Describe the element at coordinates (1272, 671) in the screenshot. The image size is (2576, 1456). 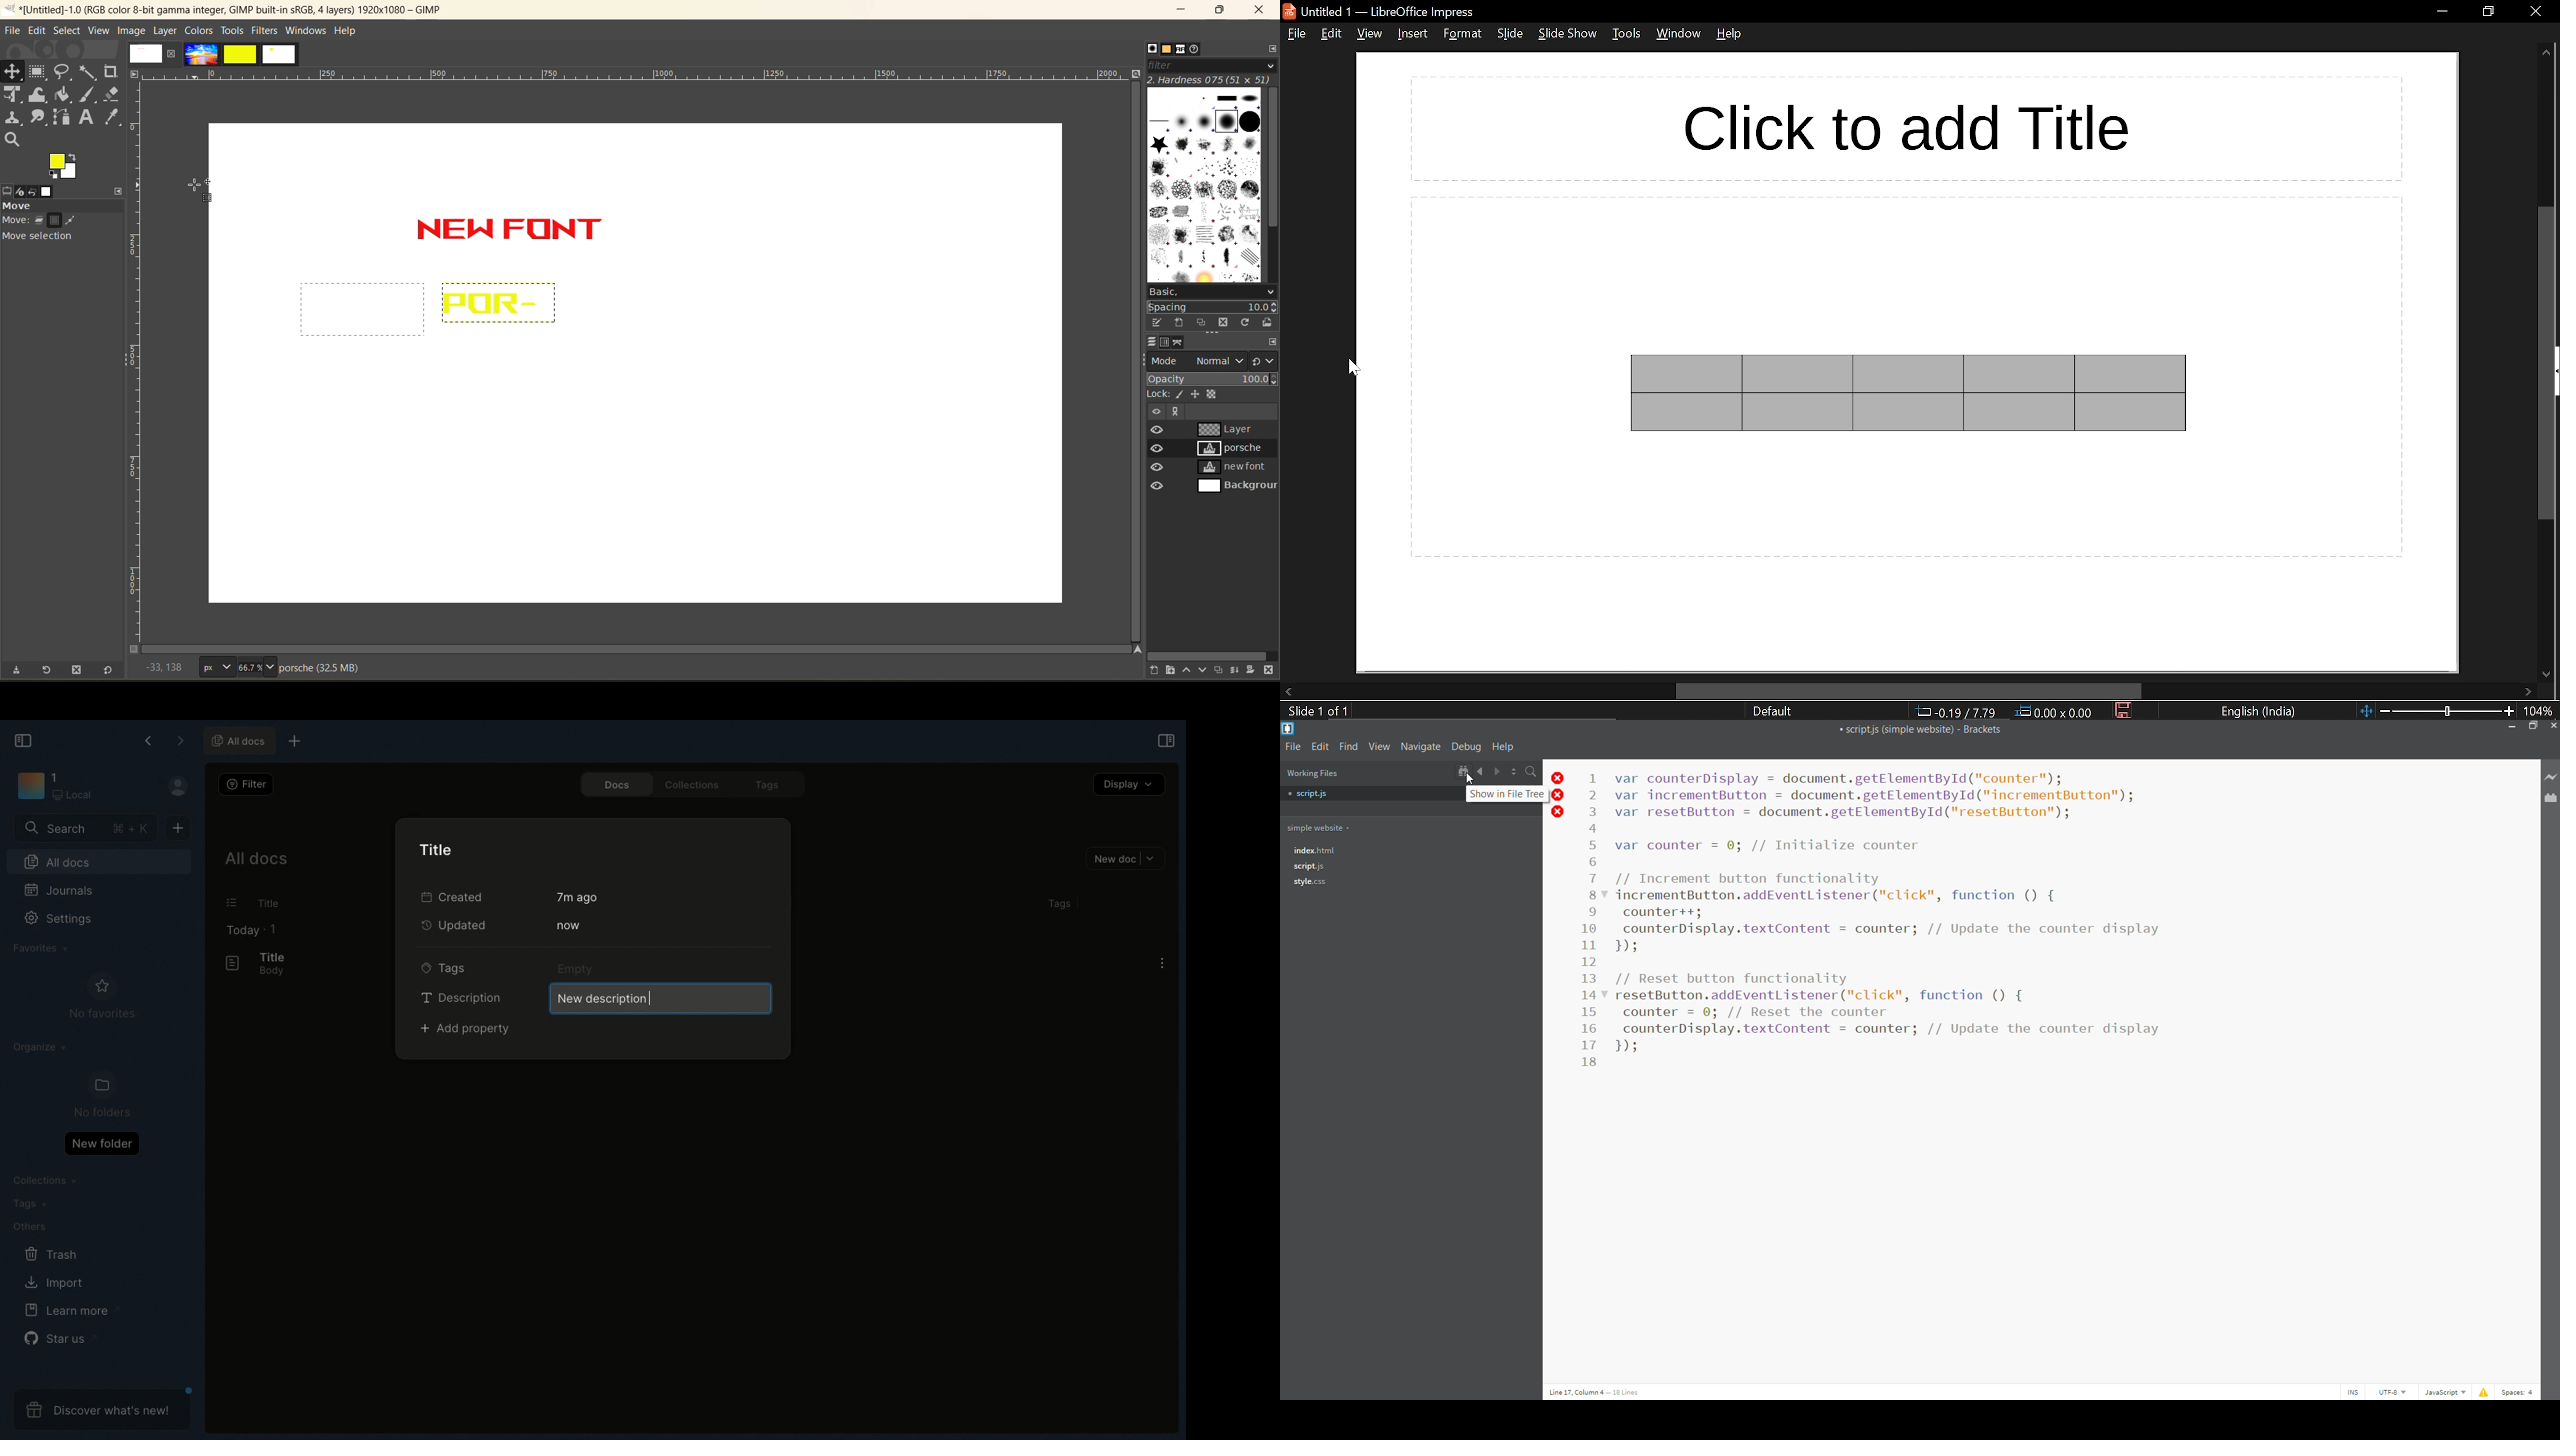
I see `delete layer` at that location.